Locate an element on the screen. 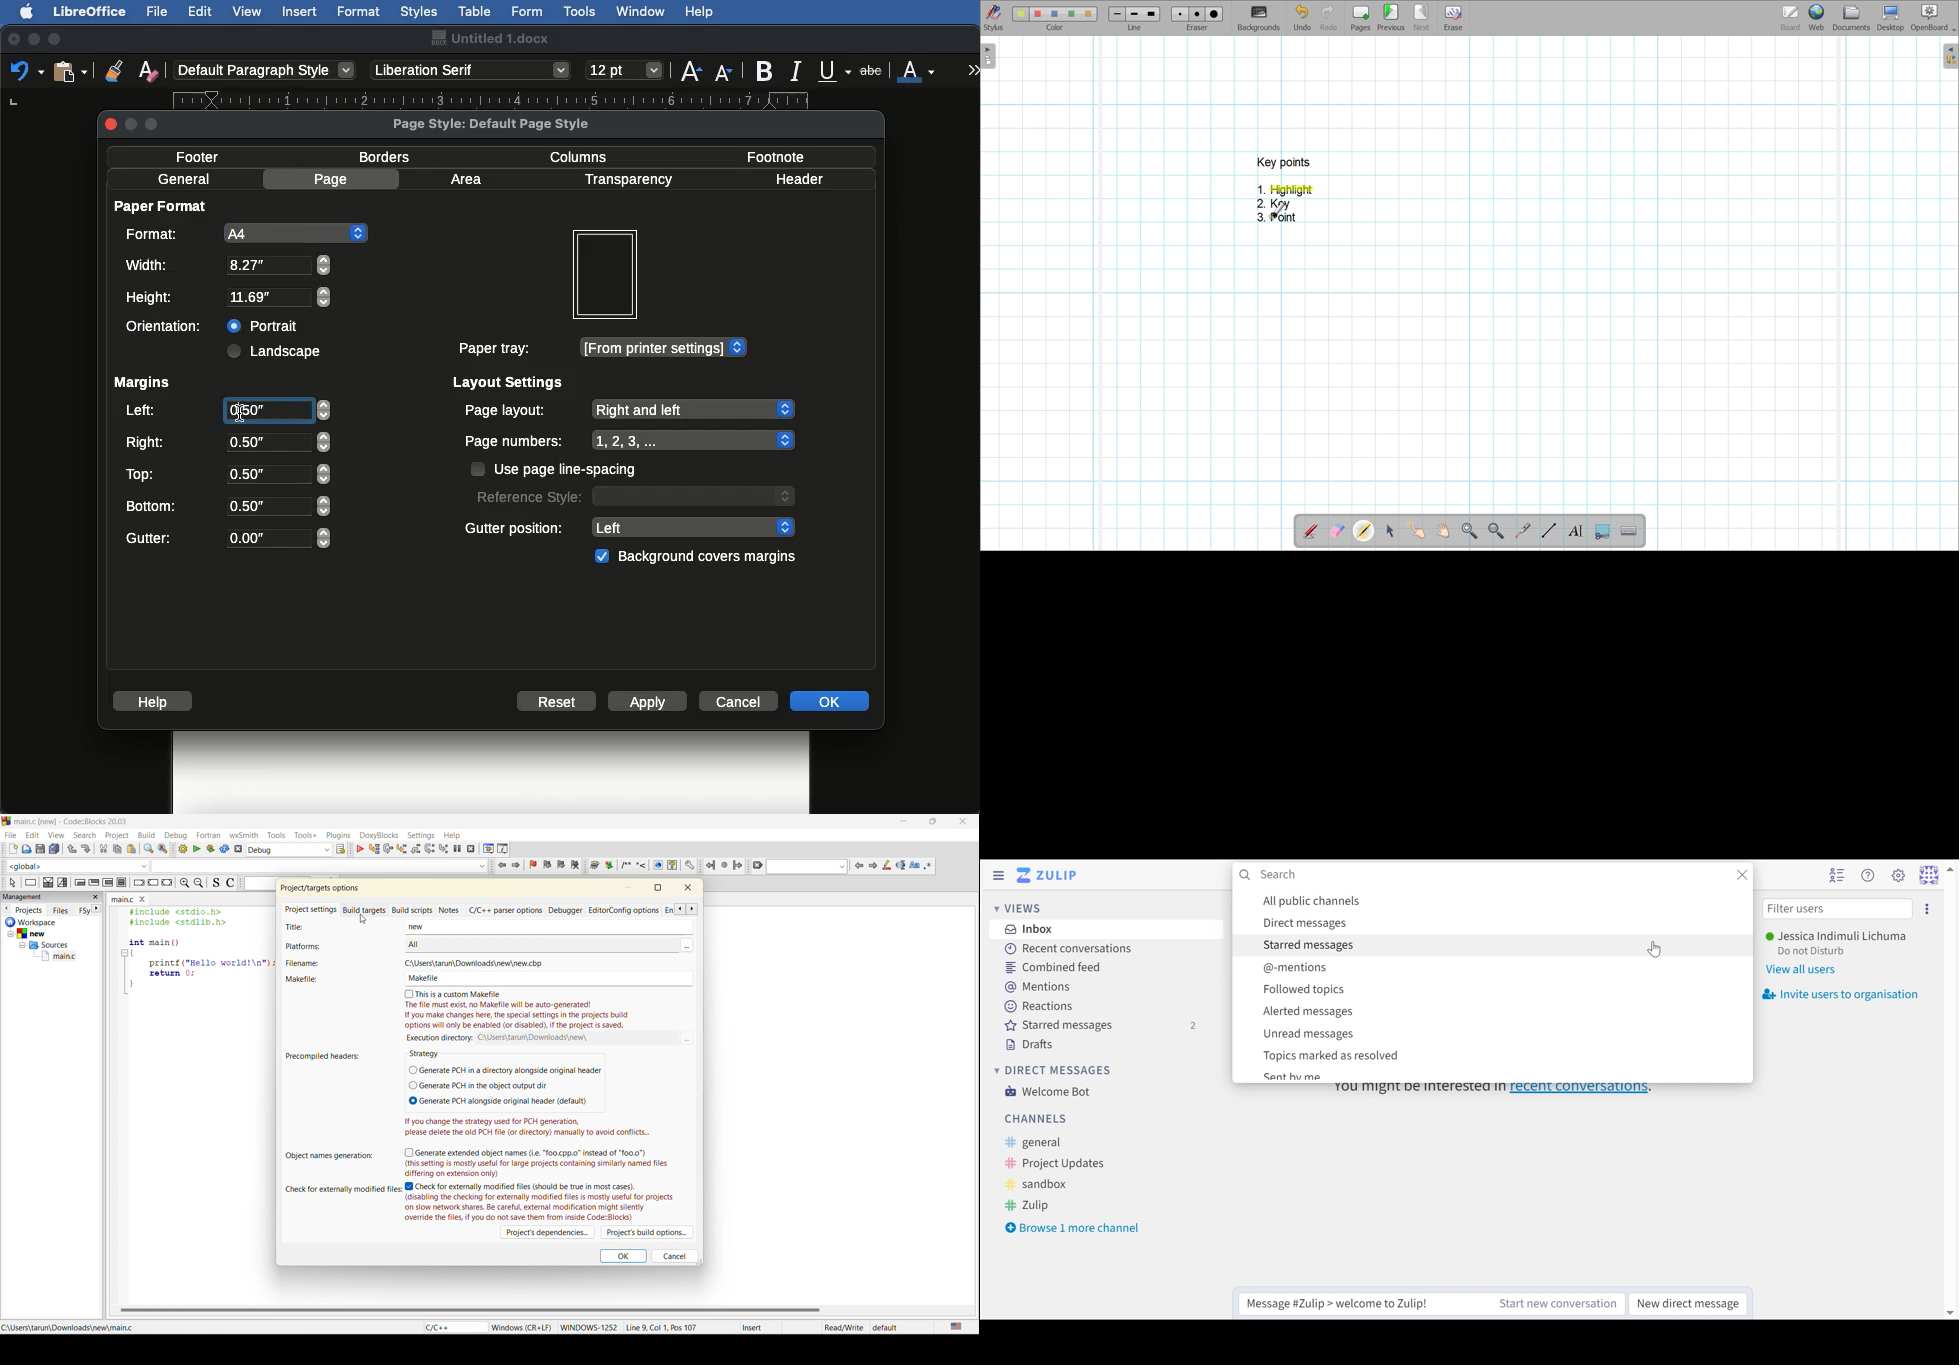  notes is located at coordinates (451, 909).